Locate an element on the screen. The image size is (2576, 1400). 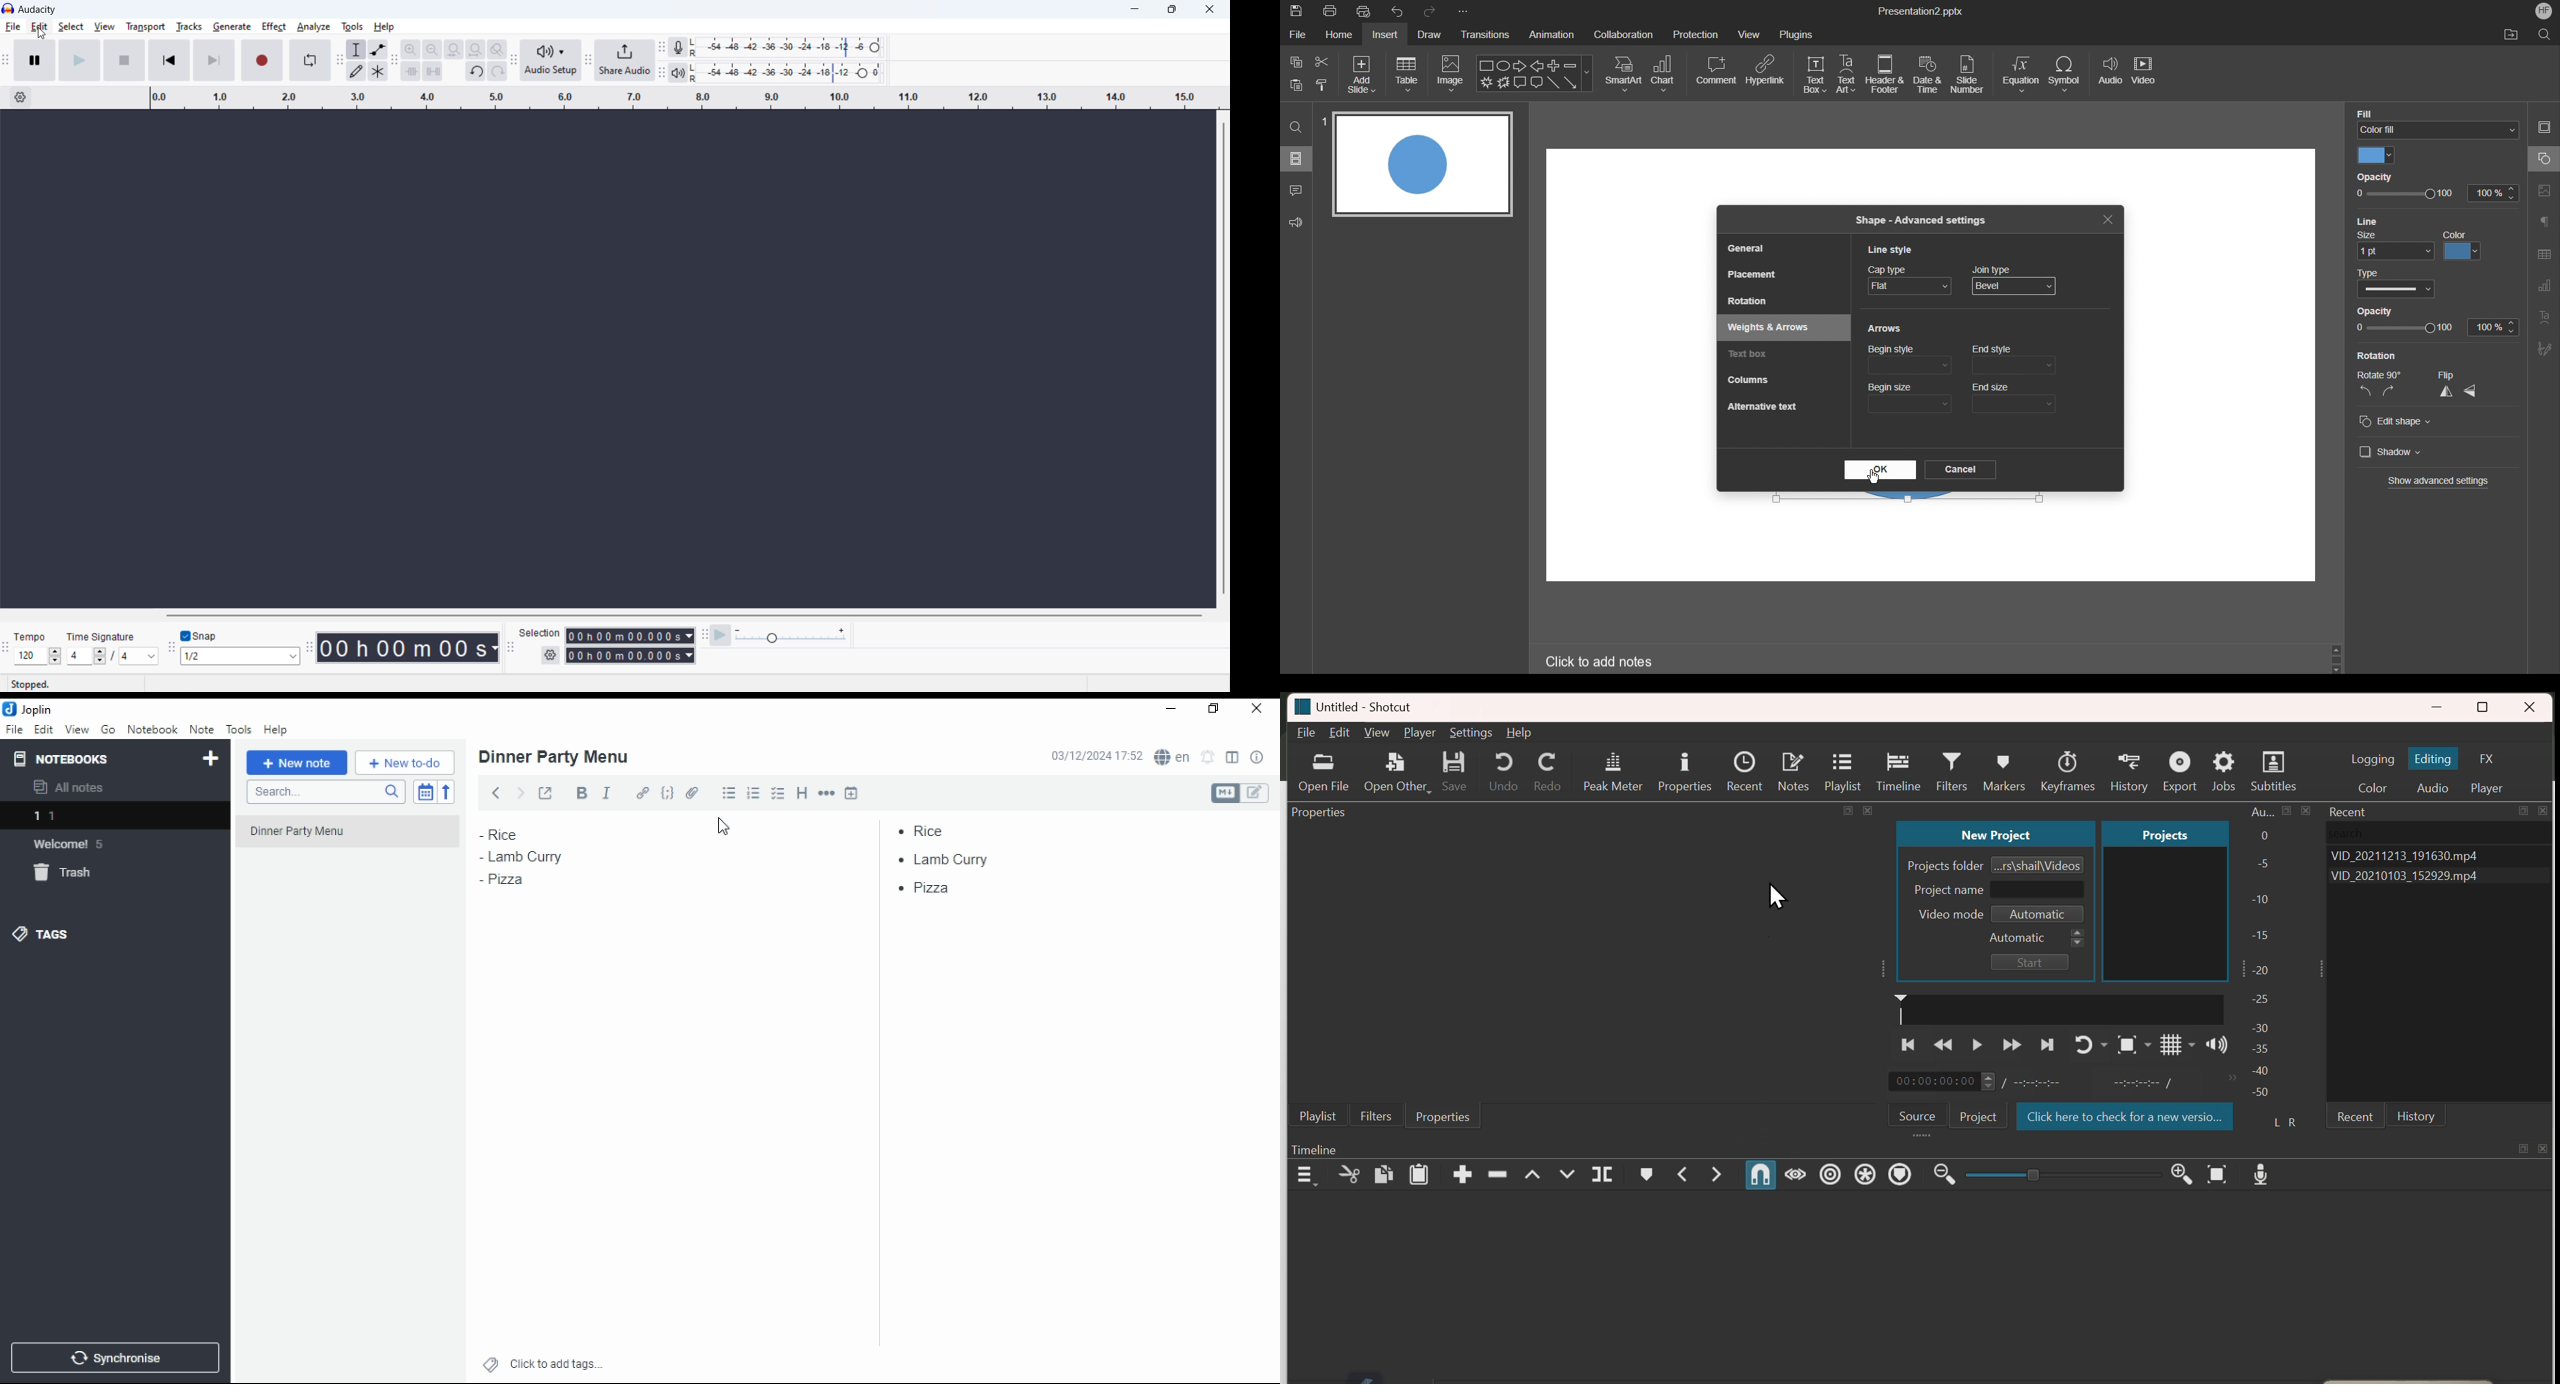
Presentation2 is located at coordinates (1919, 13).